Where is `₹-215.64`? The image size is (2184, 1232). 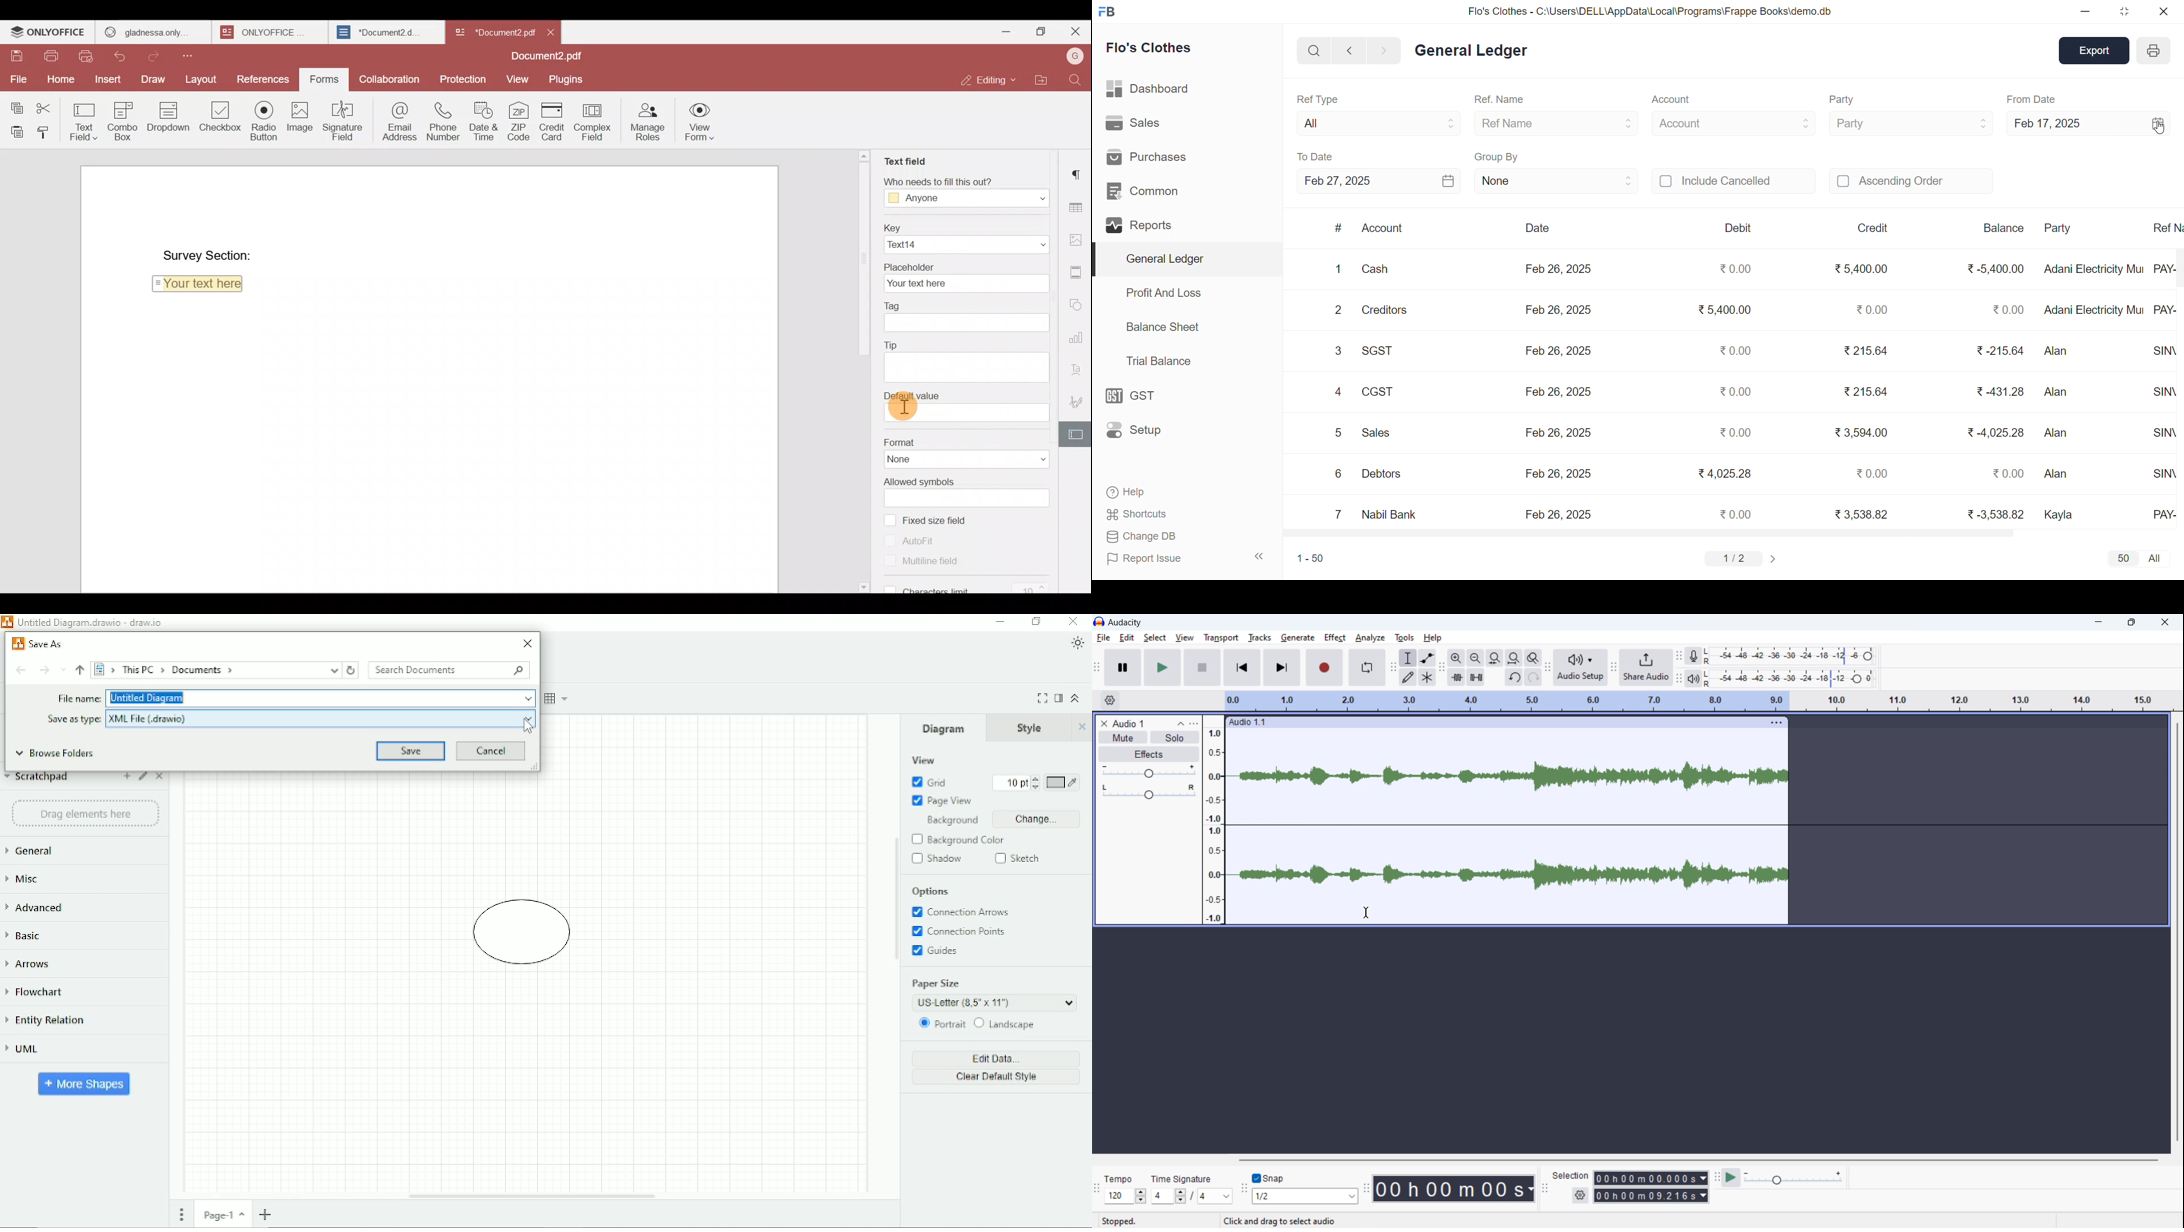
₹-215.64 is located at coordinates (1995, 349).